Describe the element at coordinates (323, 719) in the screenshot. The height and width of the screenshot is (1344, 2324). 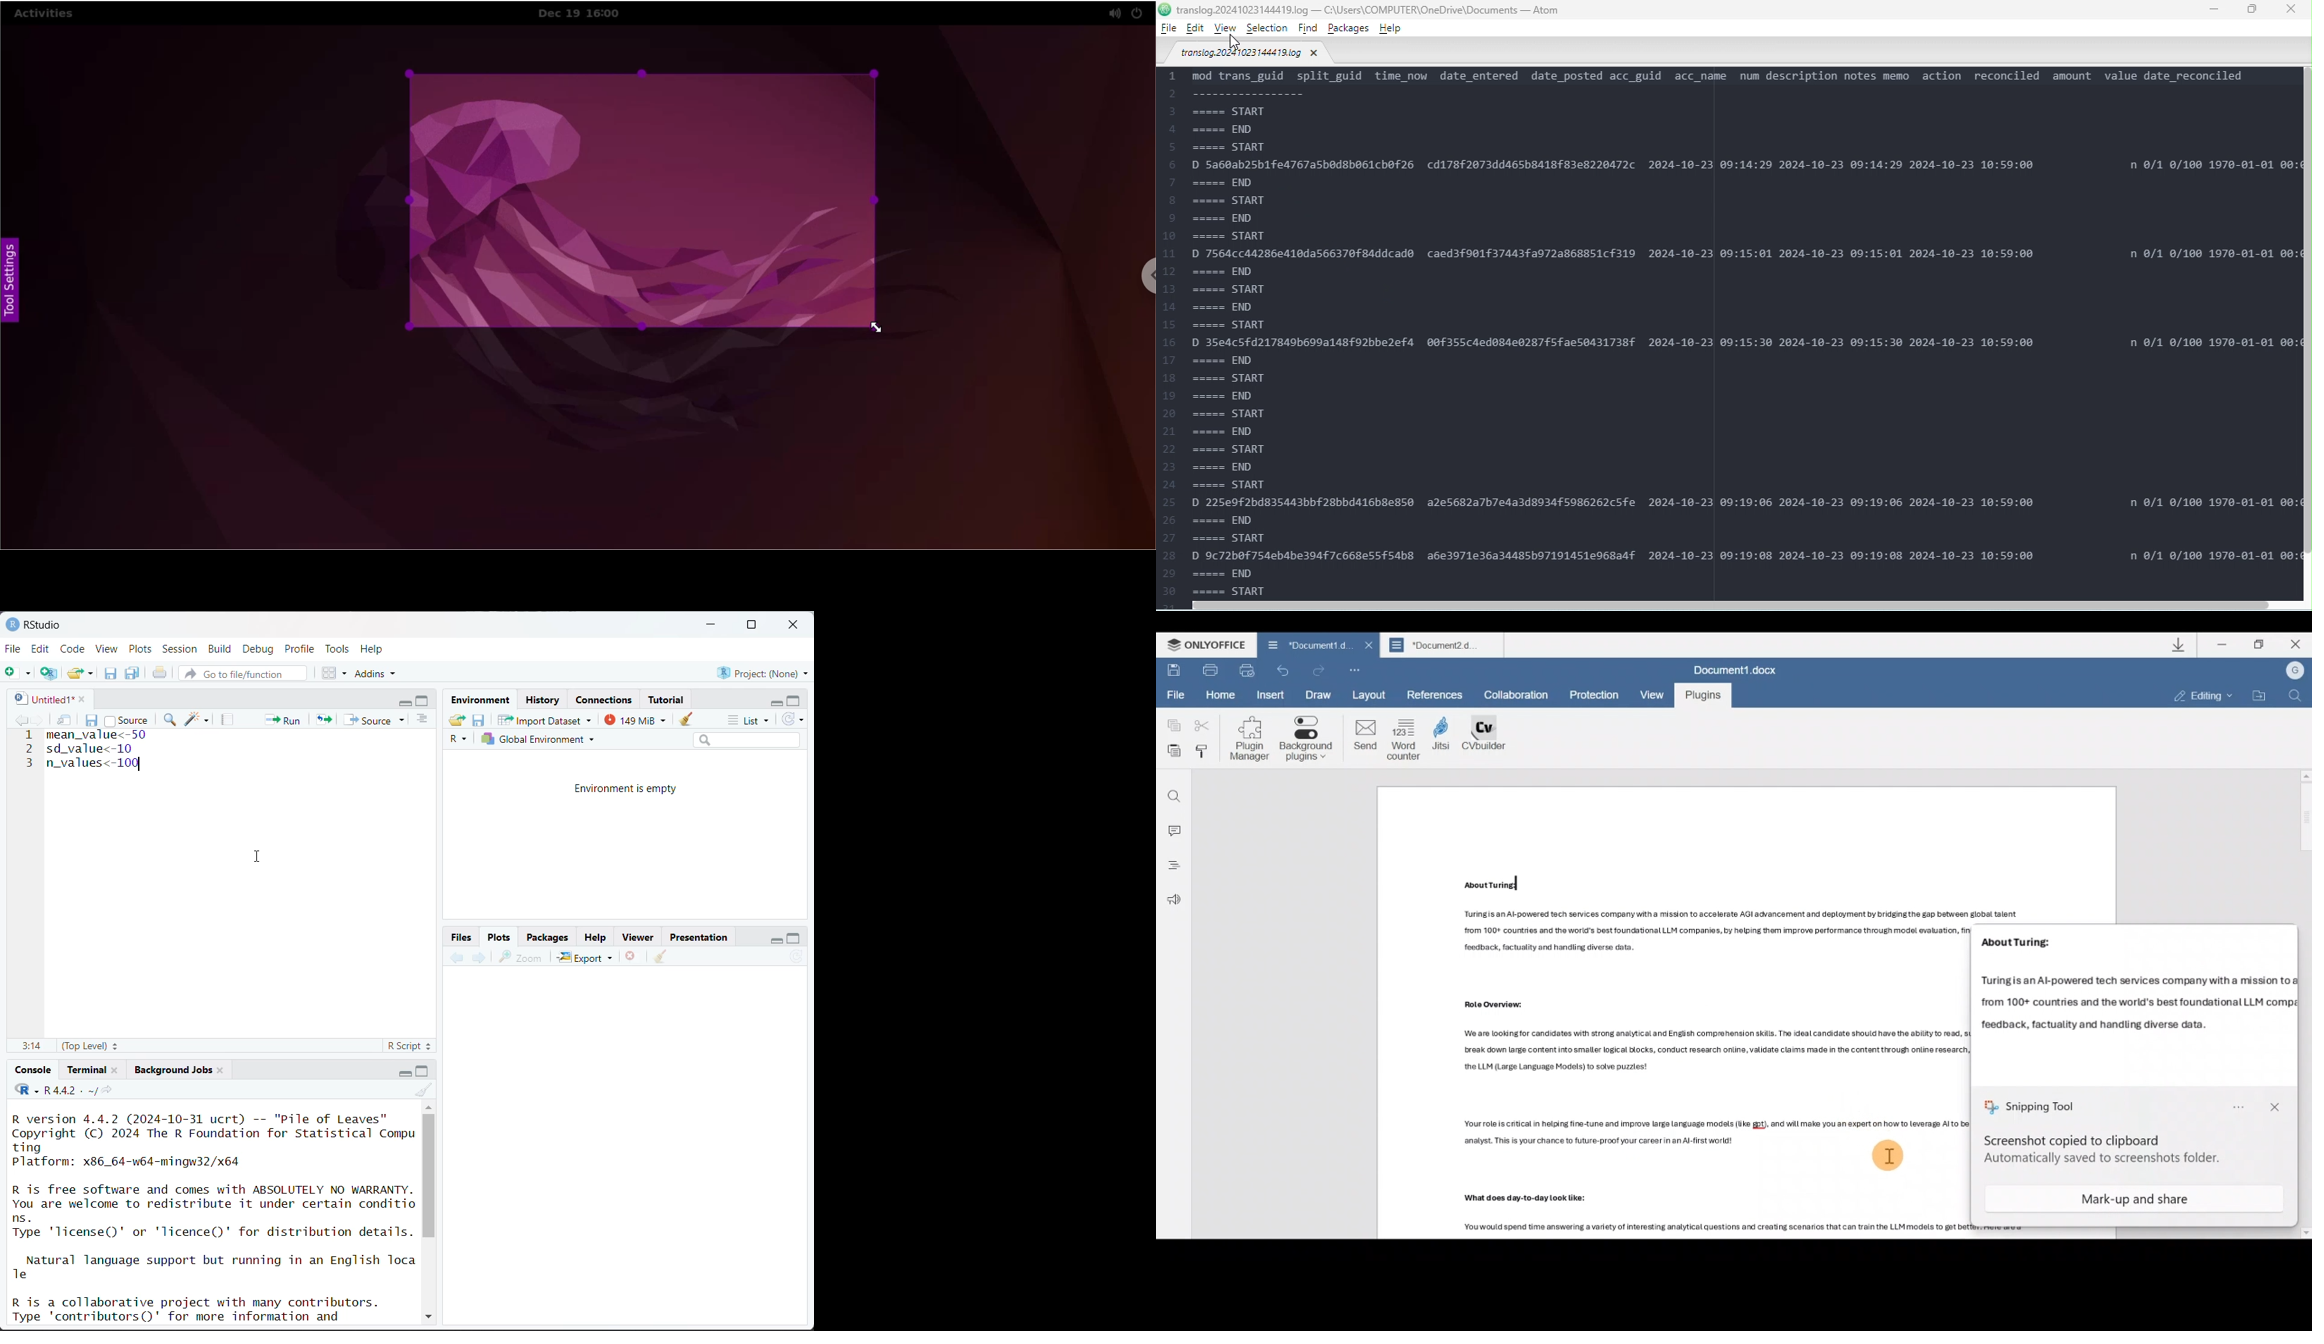
I see `re-run` at that location.